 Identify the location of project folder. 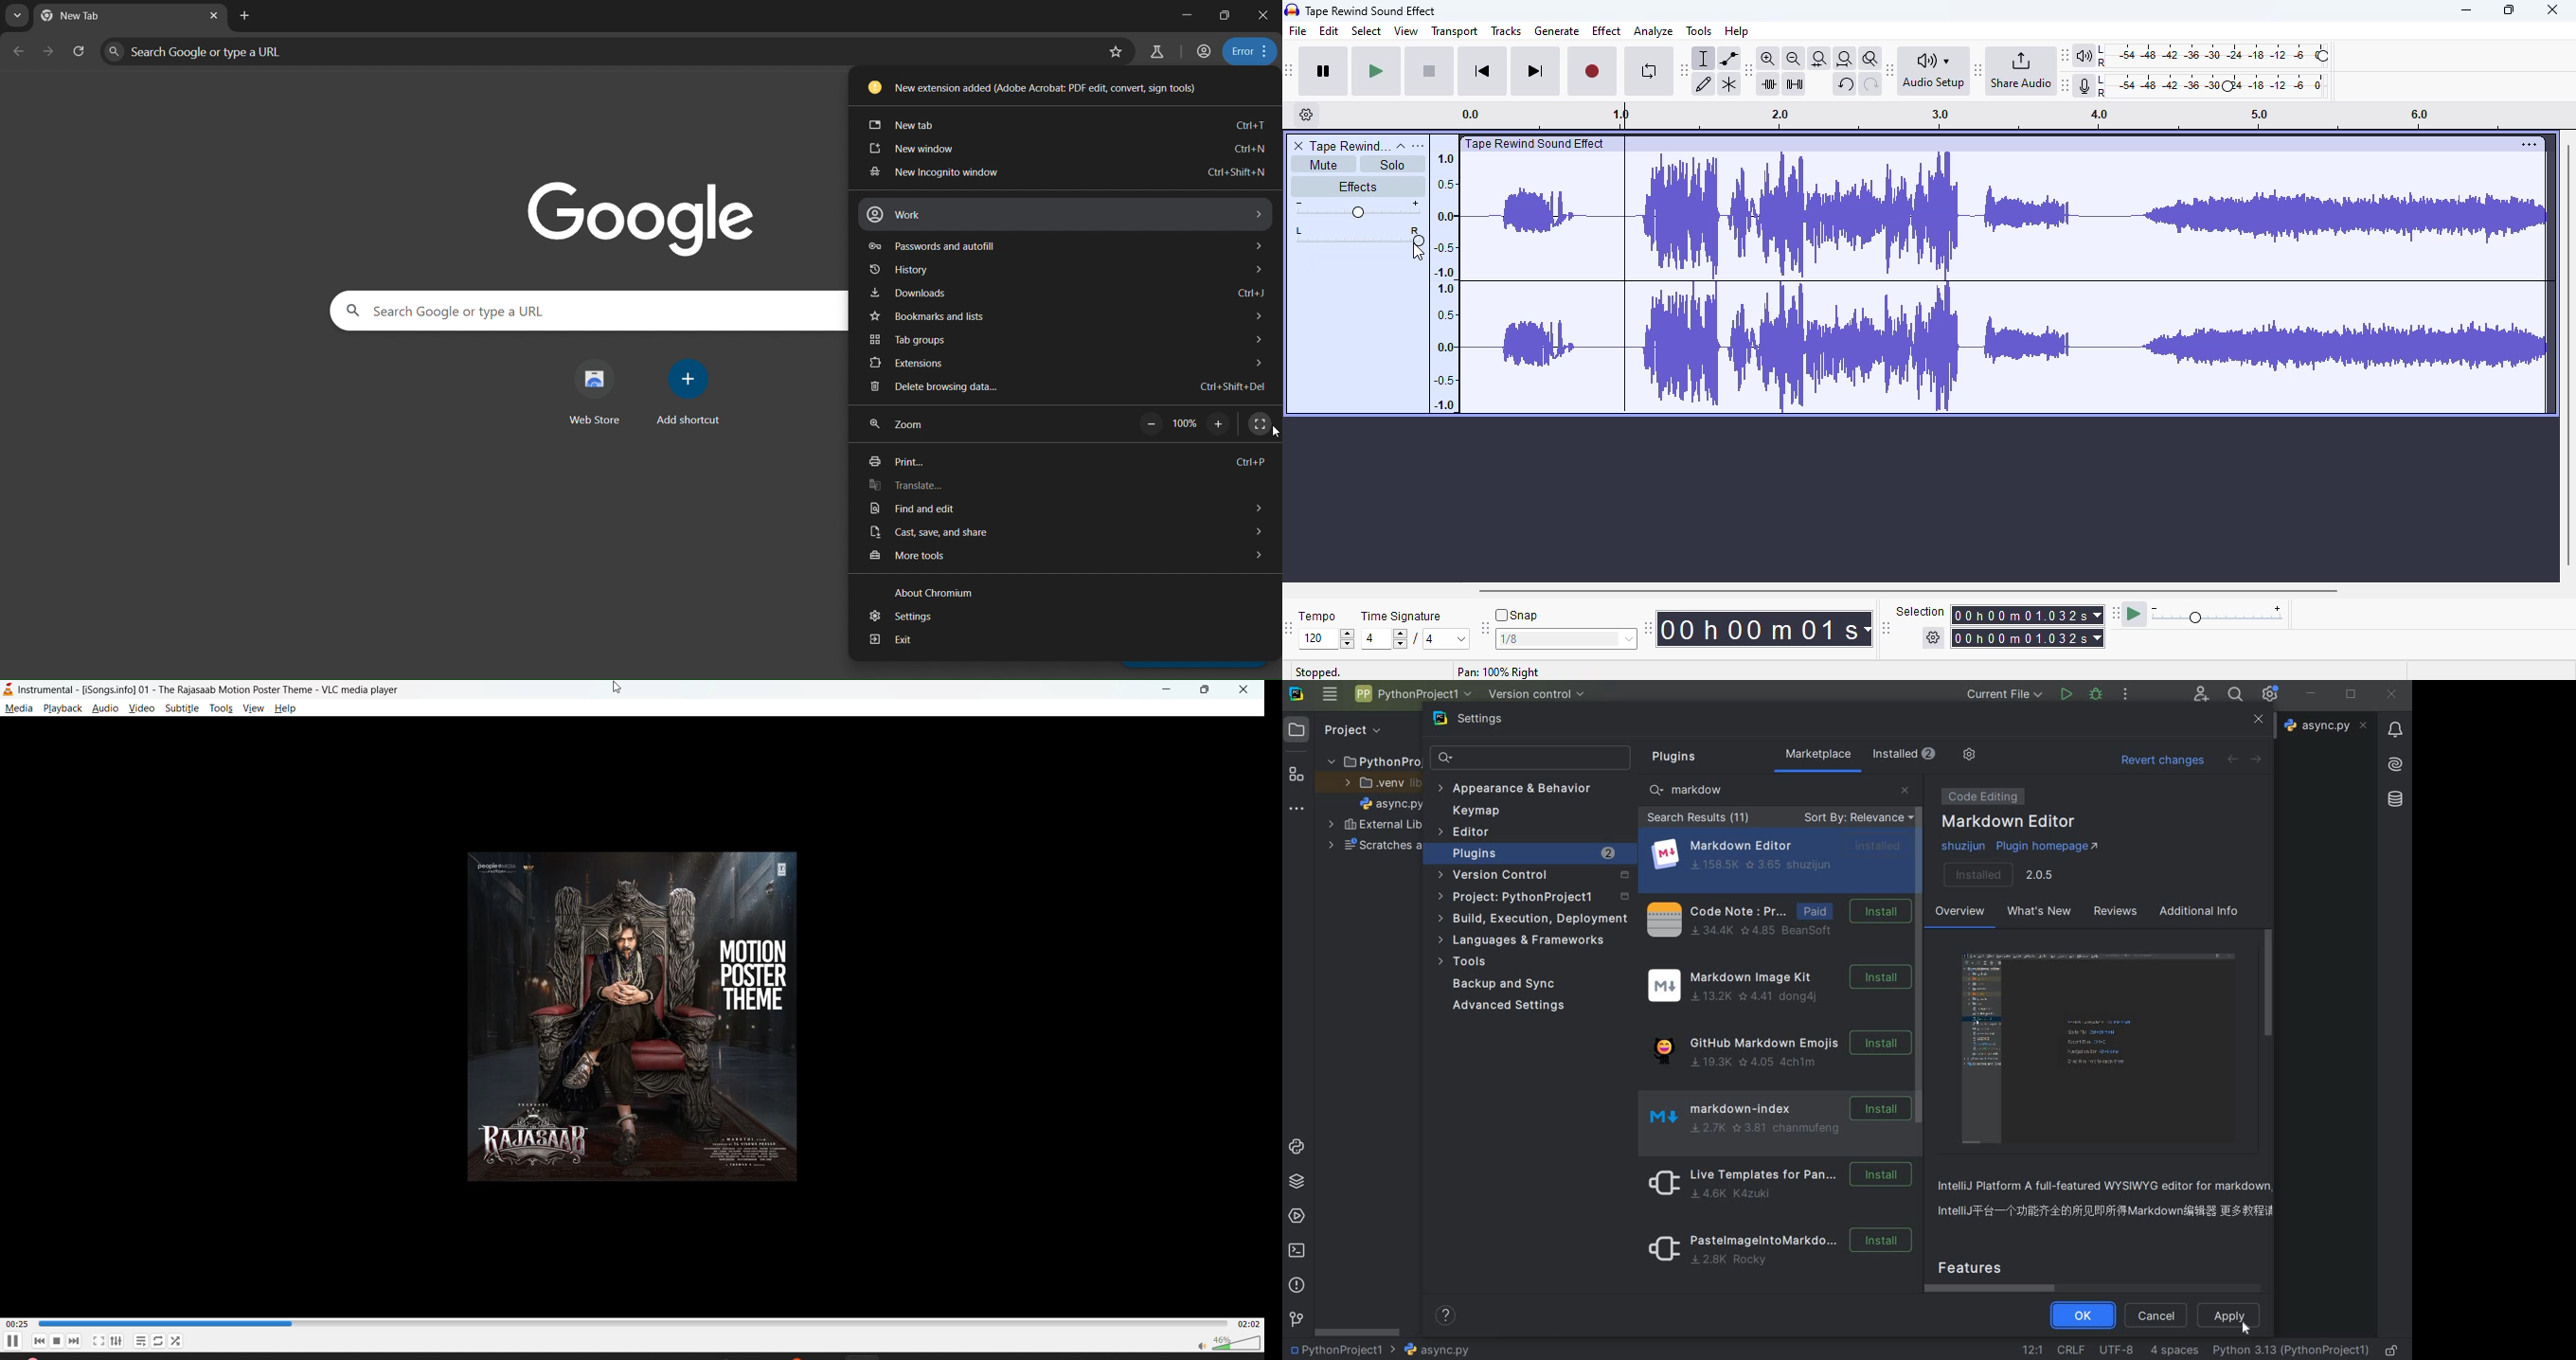
(1368, 761).